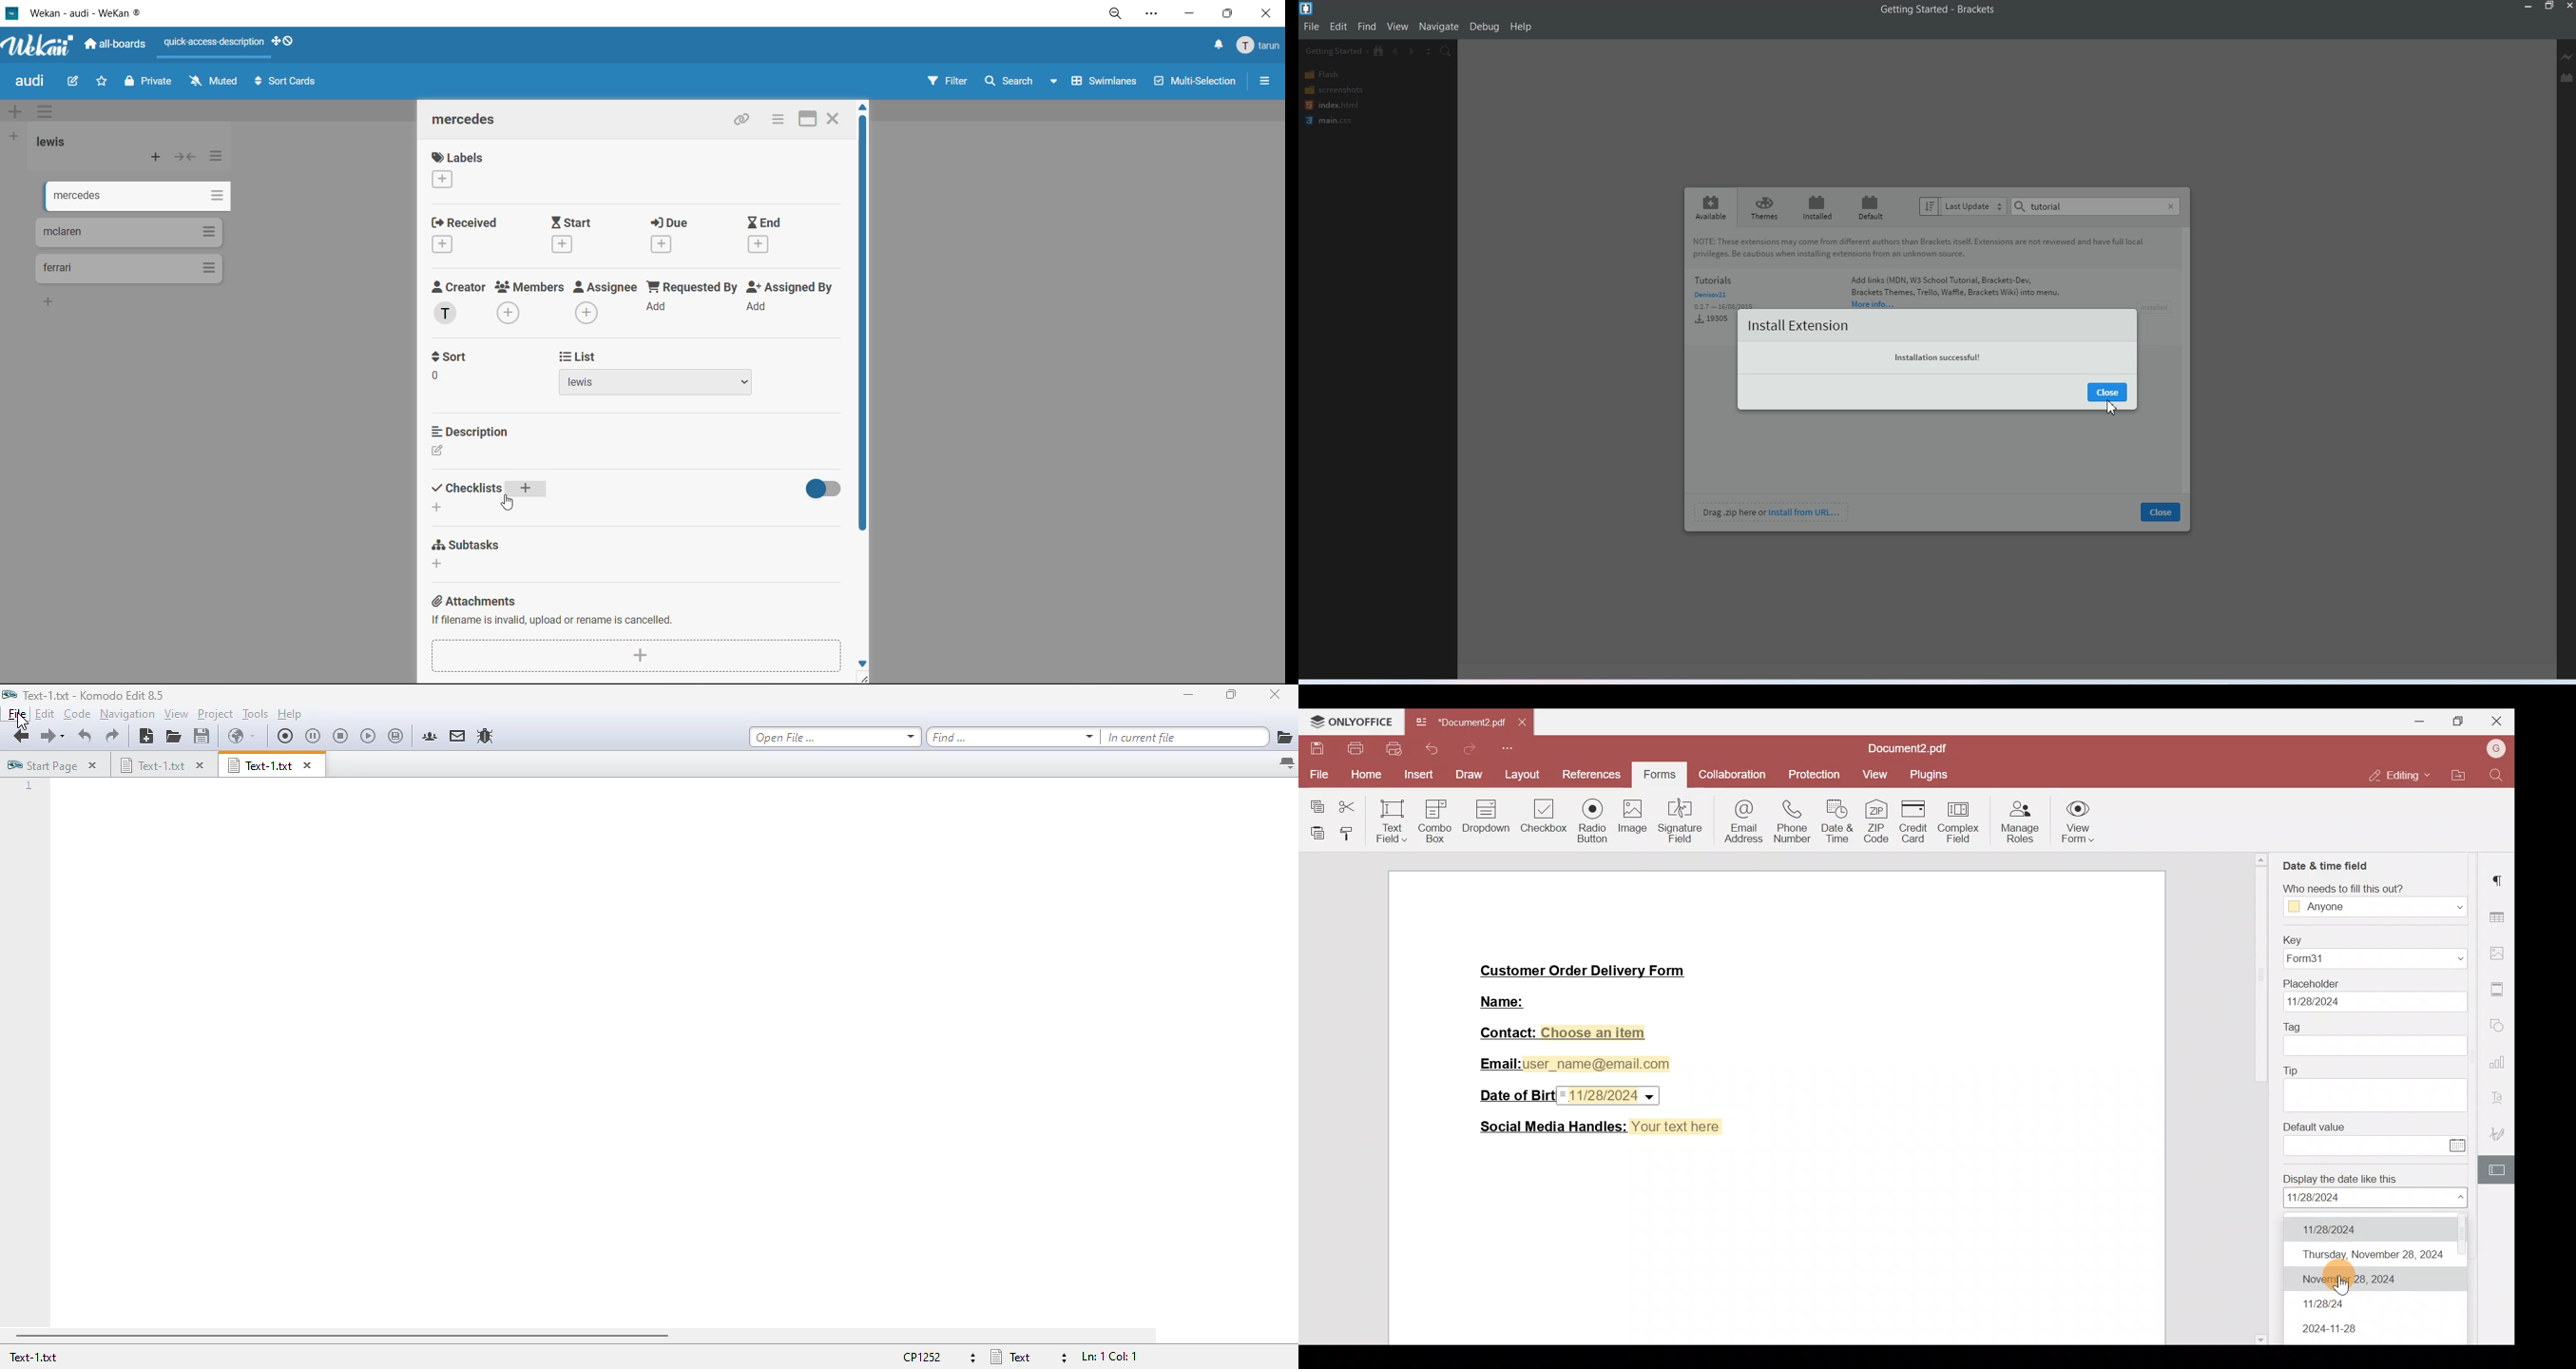 The width and height of the screenshot is (2576, 1372). I want to click on Key, so click(2294, 941).